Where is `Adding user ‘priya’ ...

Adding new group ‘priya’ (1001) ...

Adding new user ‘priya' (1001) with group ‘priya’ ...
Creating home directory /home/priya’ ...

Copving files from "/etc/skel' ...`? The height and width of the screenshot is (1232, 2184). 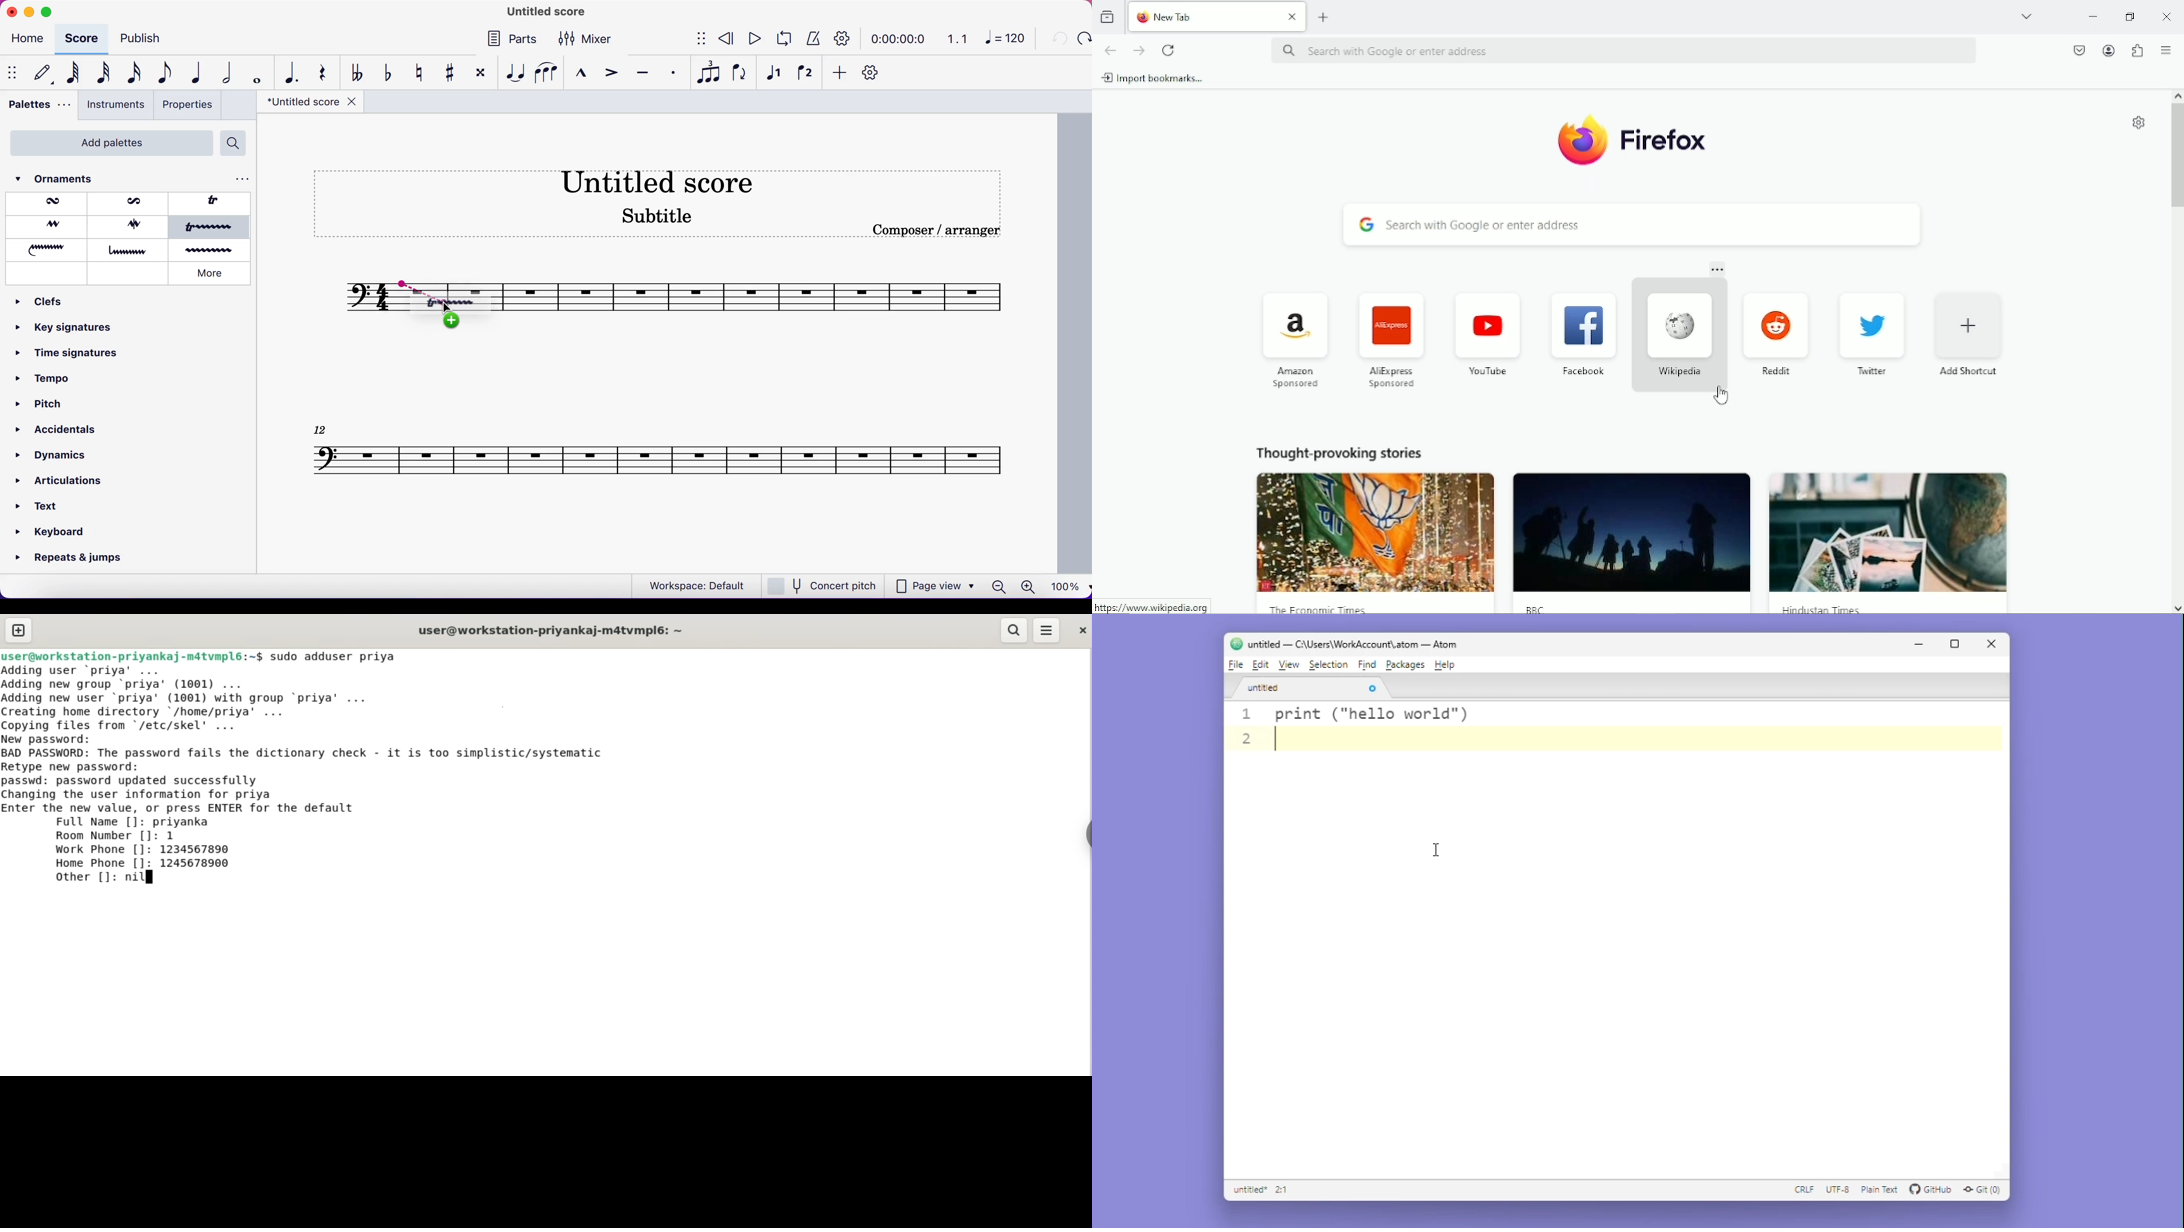 Adding user ‘priya’ ...

Adding new group ‘priya’ (1001) ...

Adding new user ‘priya' (1001) with group ‘priya’ ...
Creating home directory /home/priya’ ...

Copving files from "/etc/skel' ... is located at coordinates (222, 697).